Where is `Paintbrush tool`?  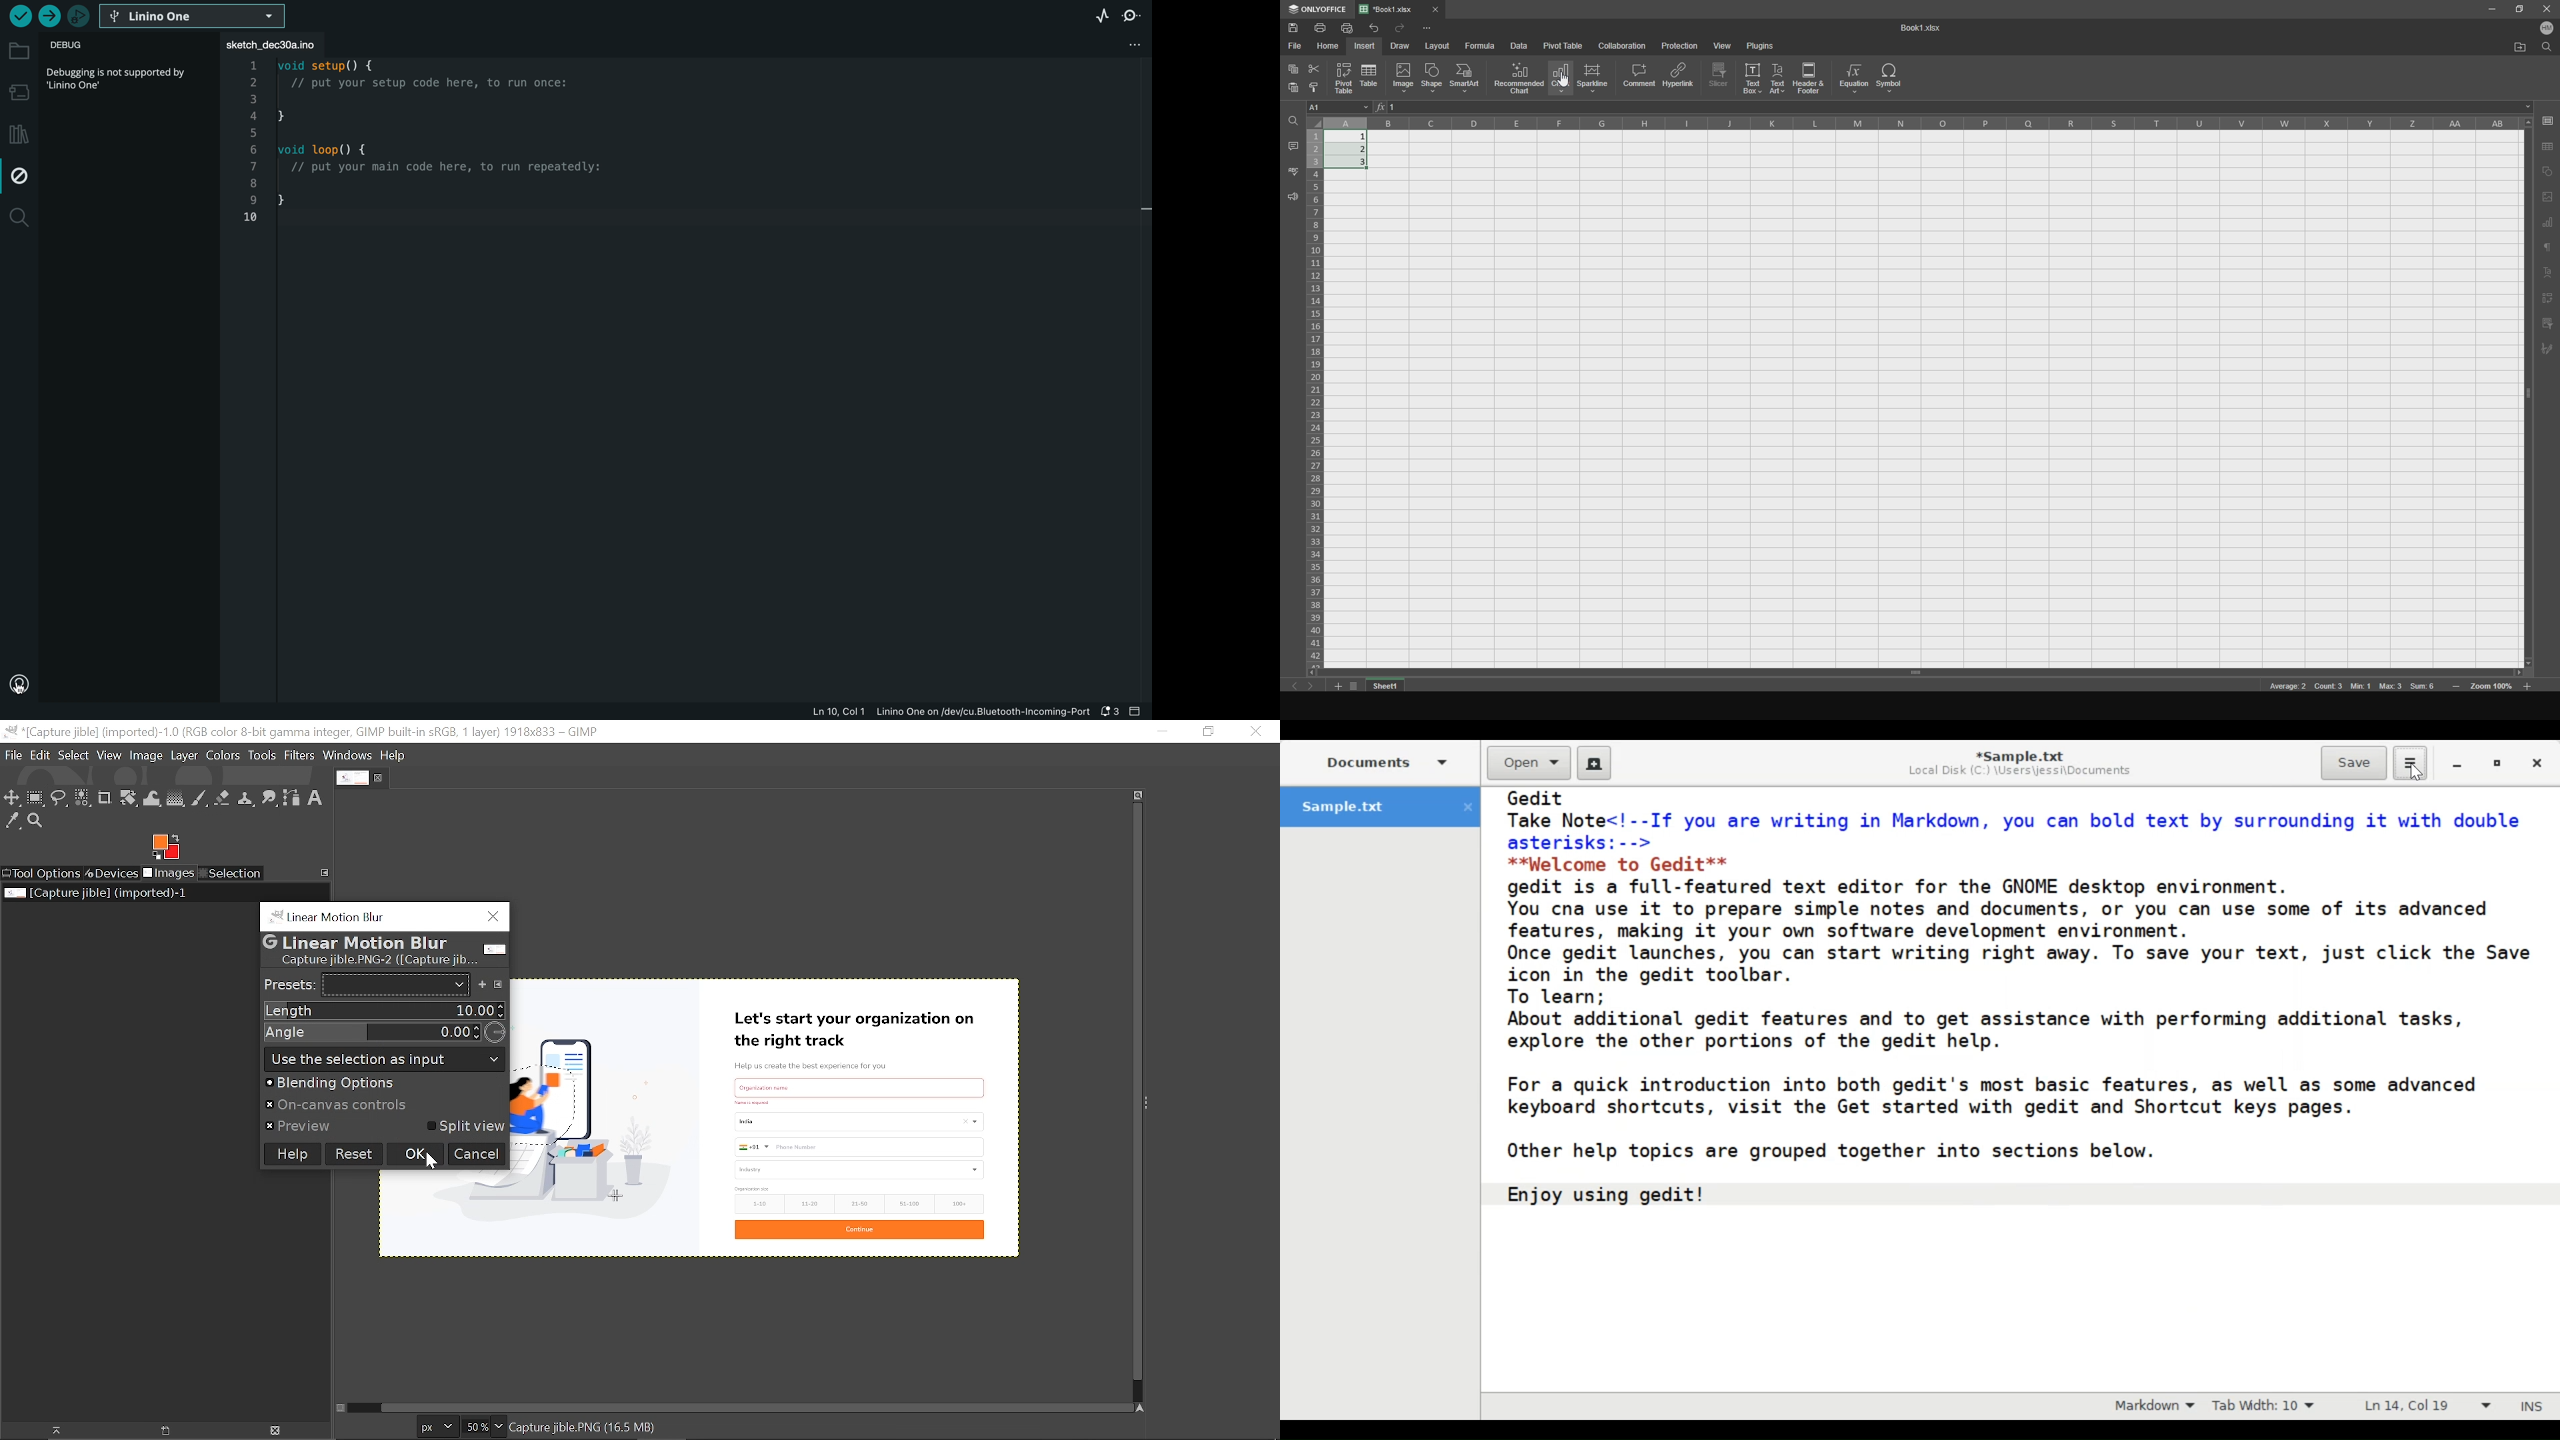 Paintbrush tool is located at coordinates (200, 799).